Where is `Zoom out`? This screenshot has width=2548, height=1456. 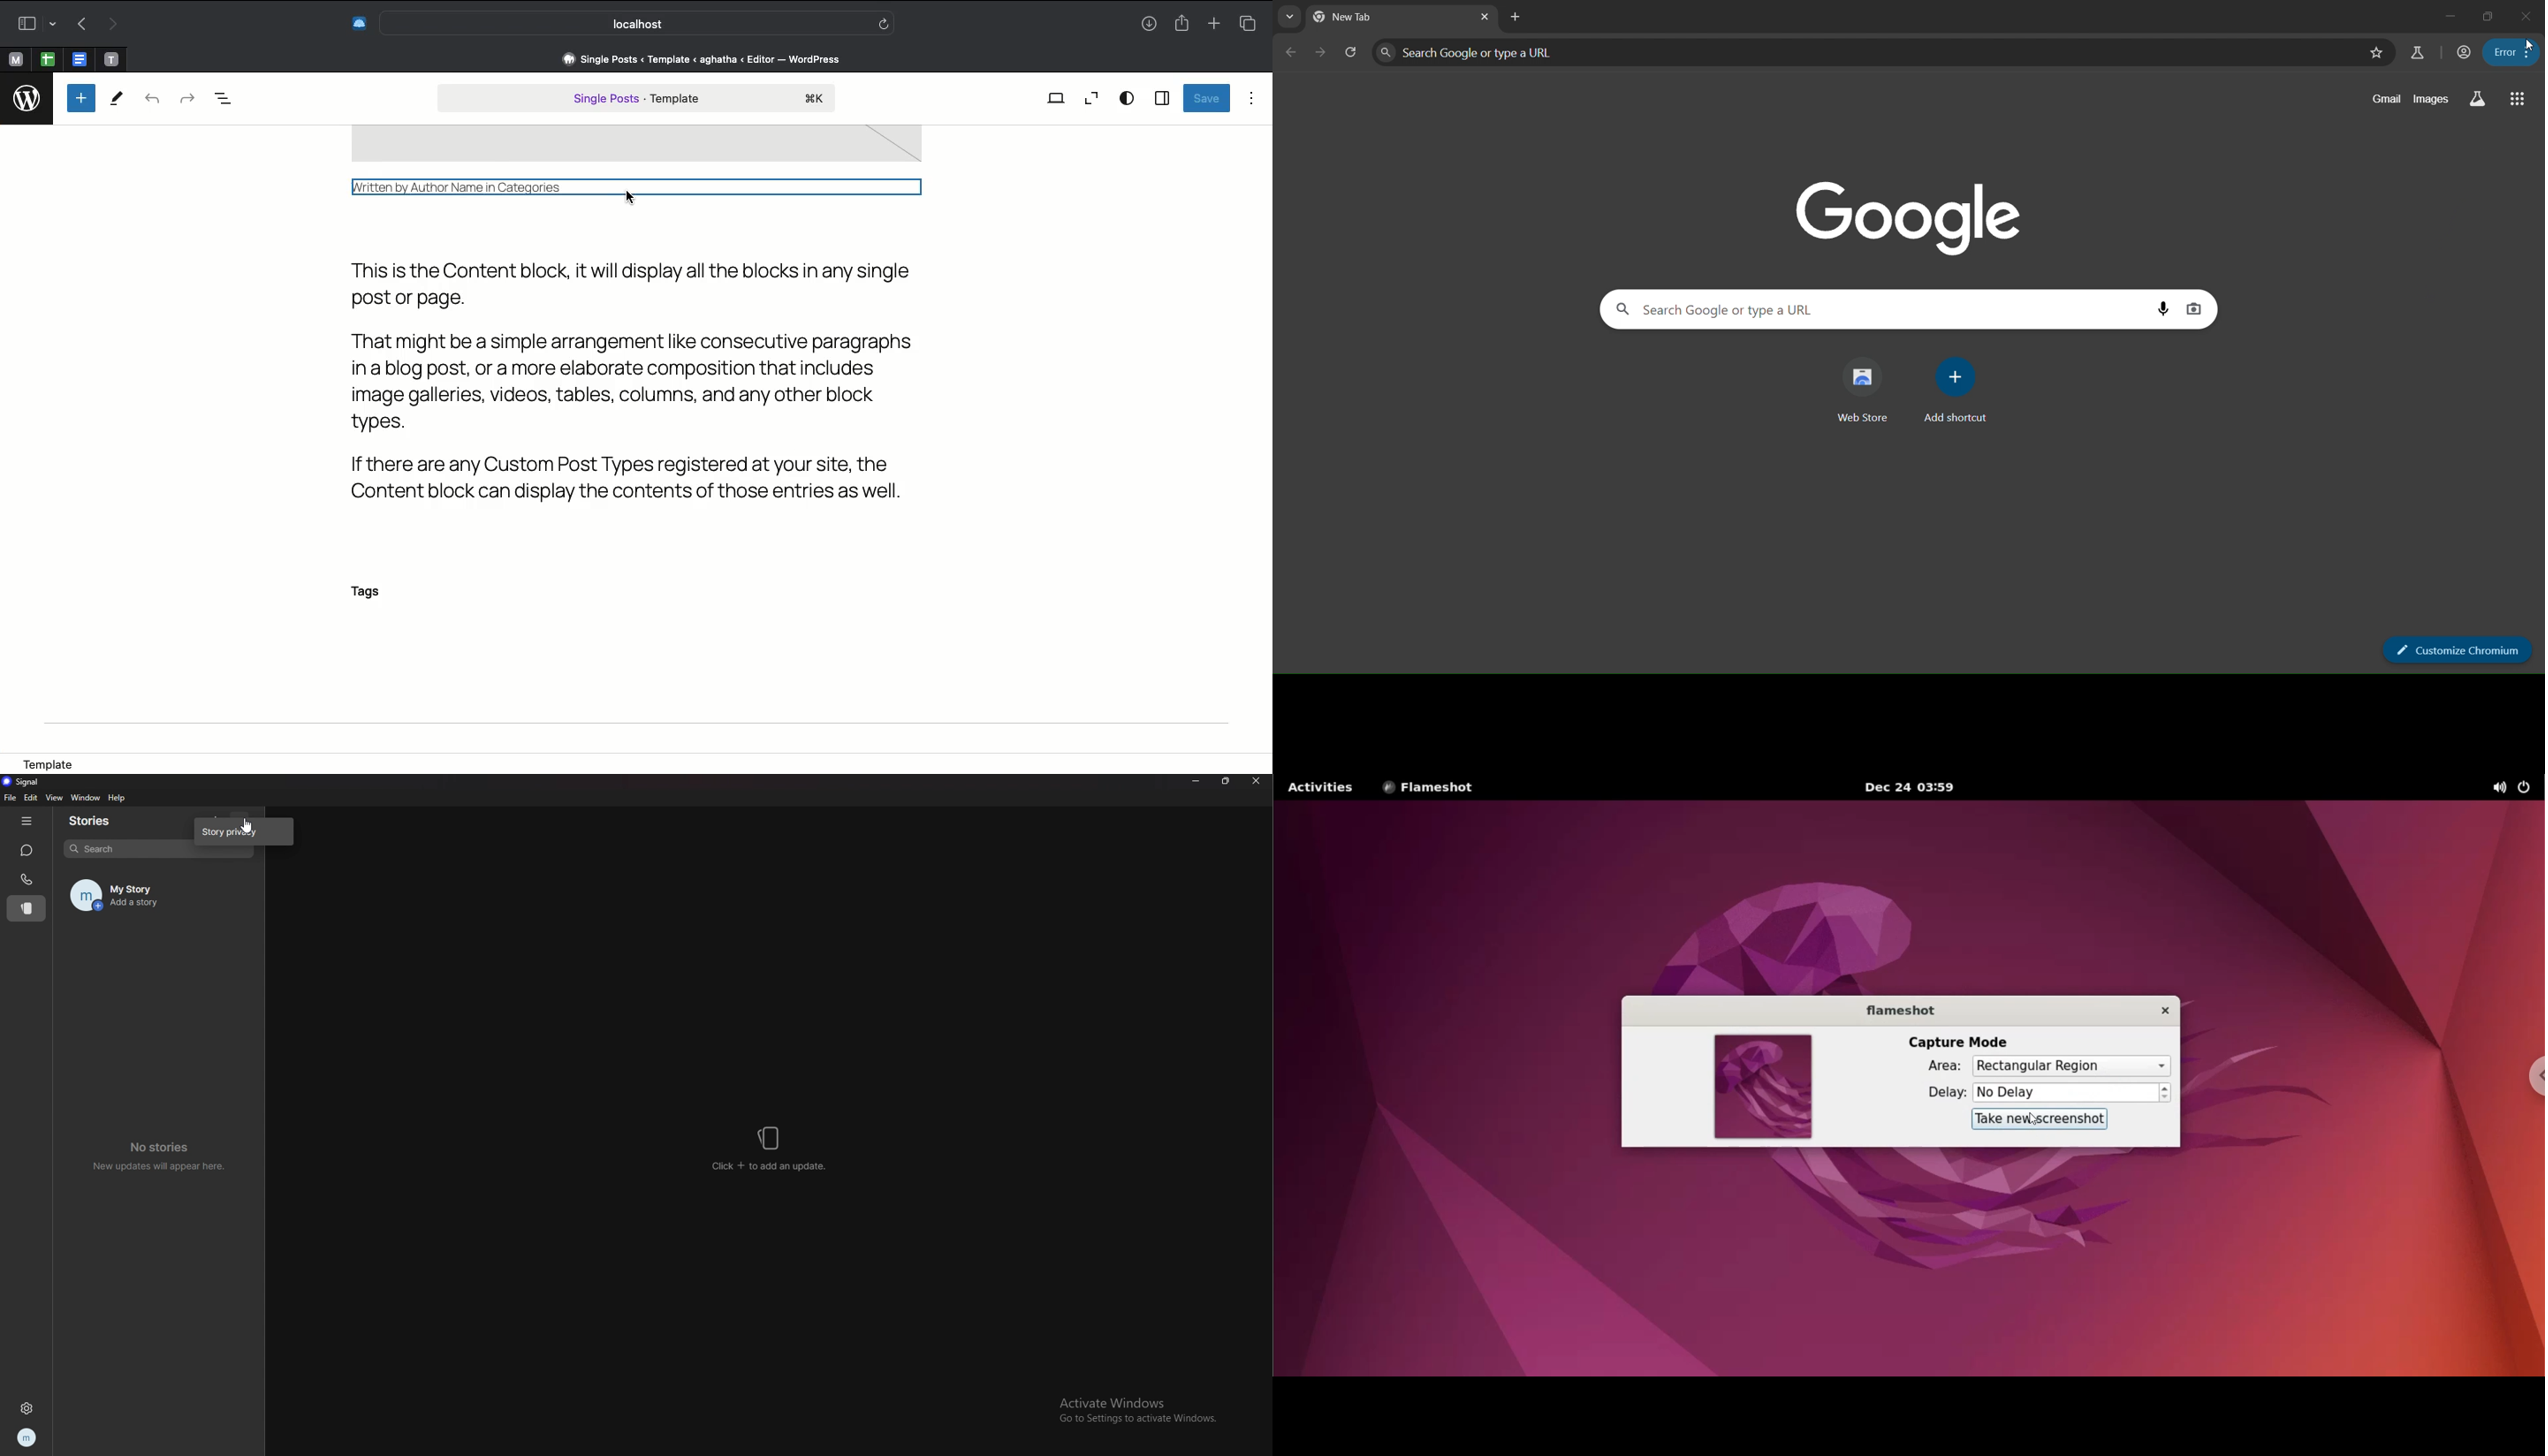 Zoom out is located at coordinates (1091, 98).